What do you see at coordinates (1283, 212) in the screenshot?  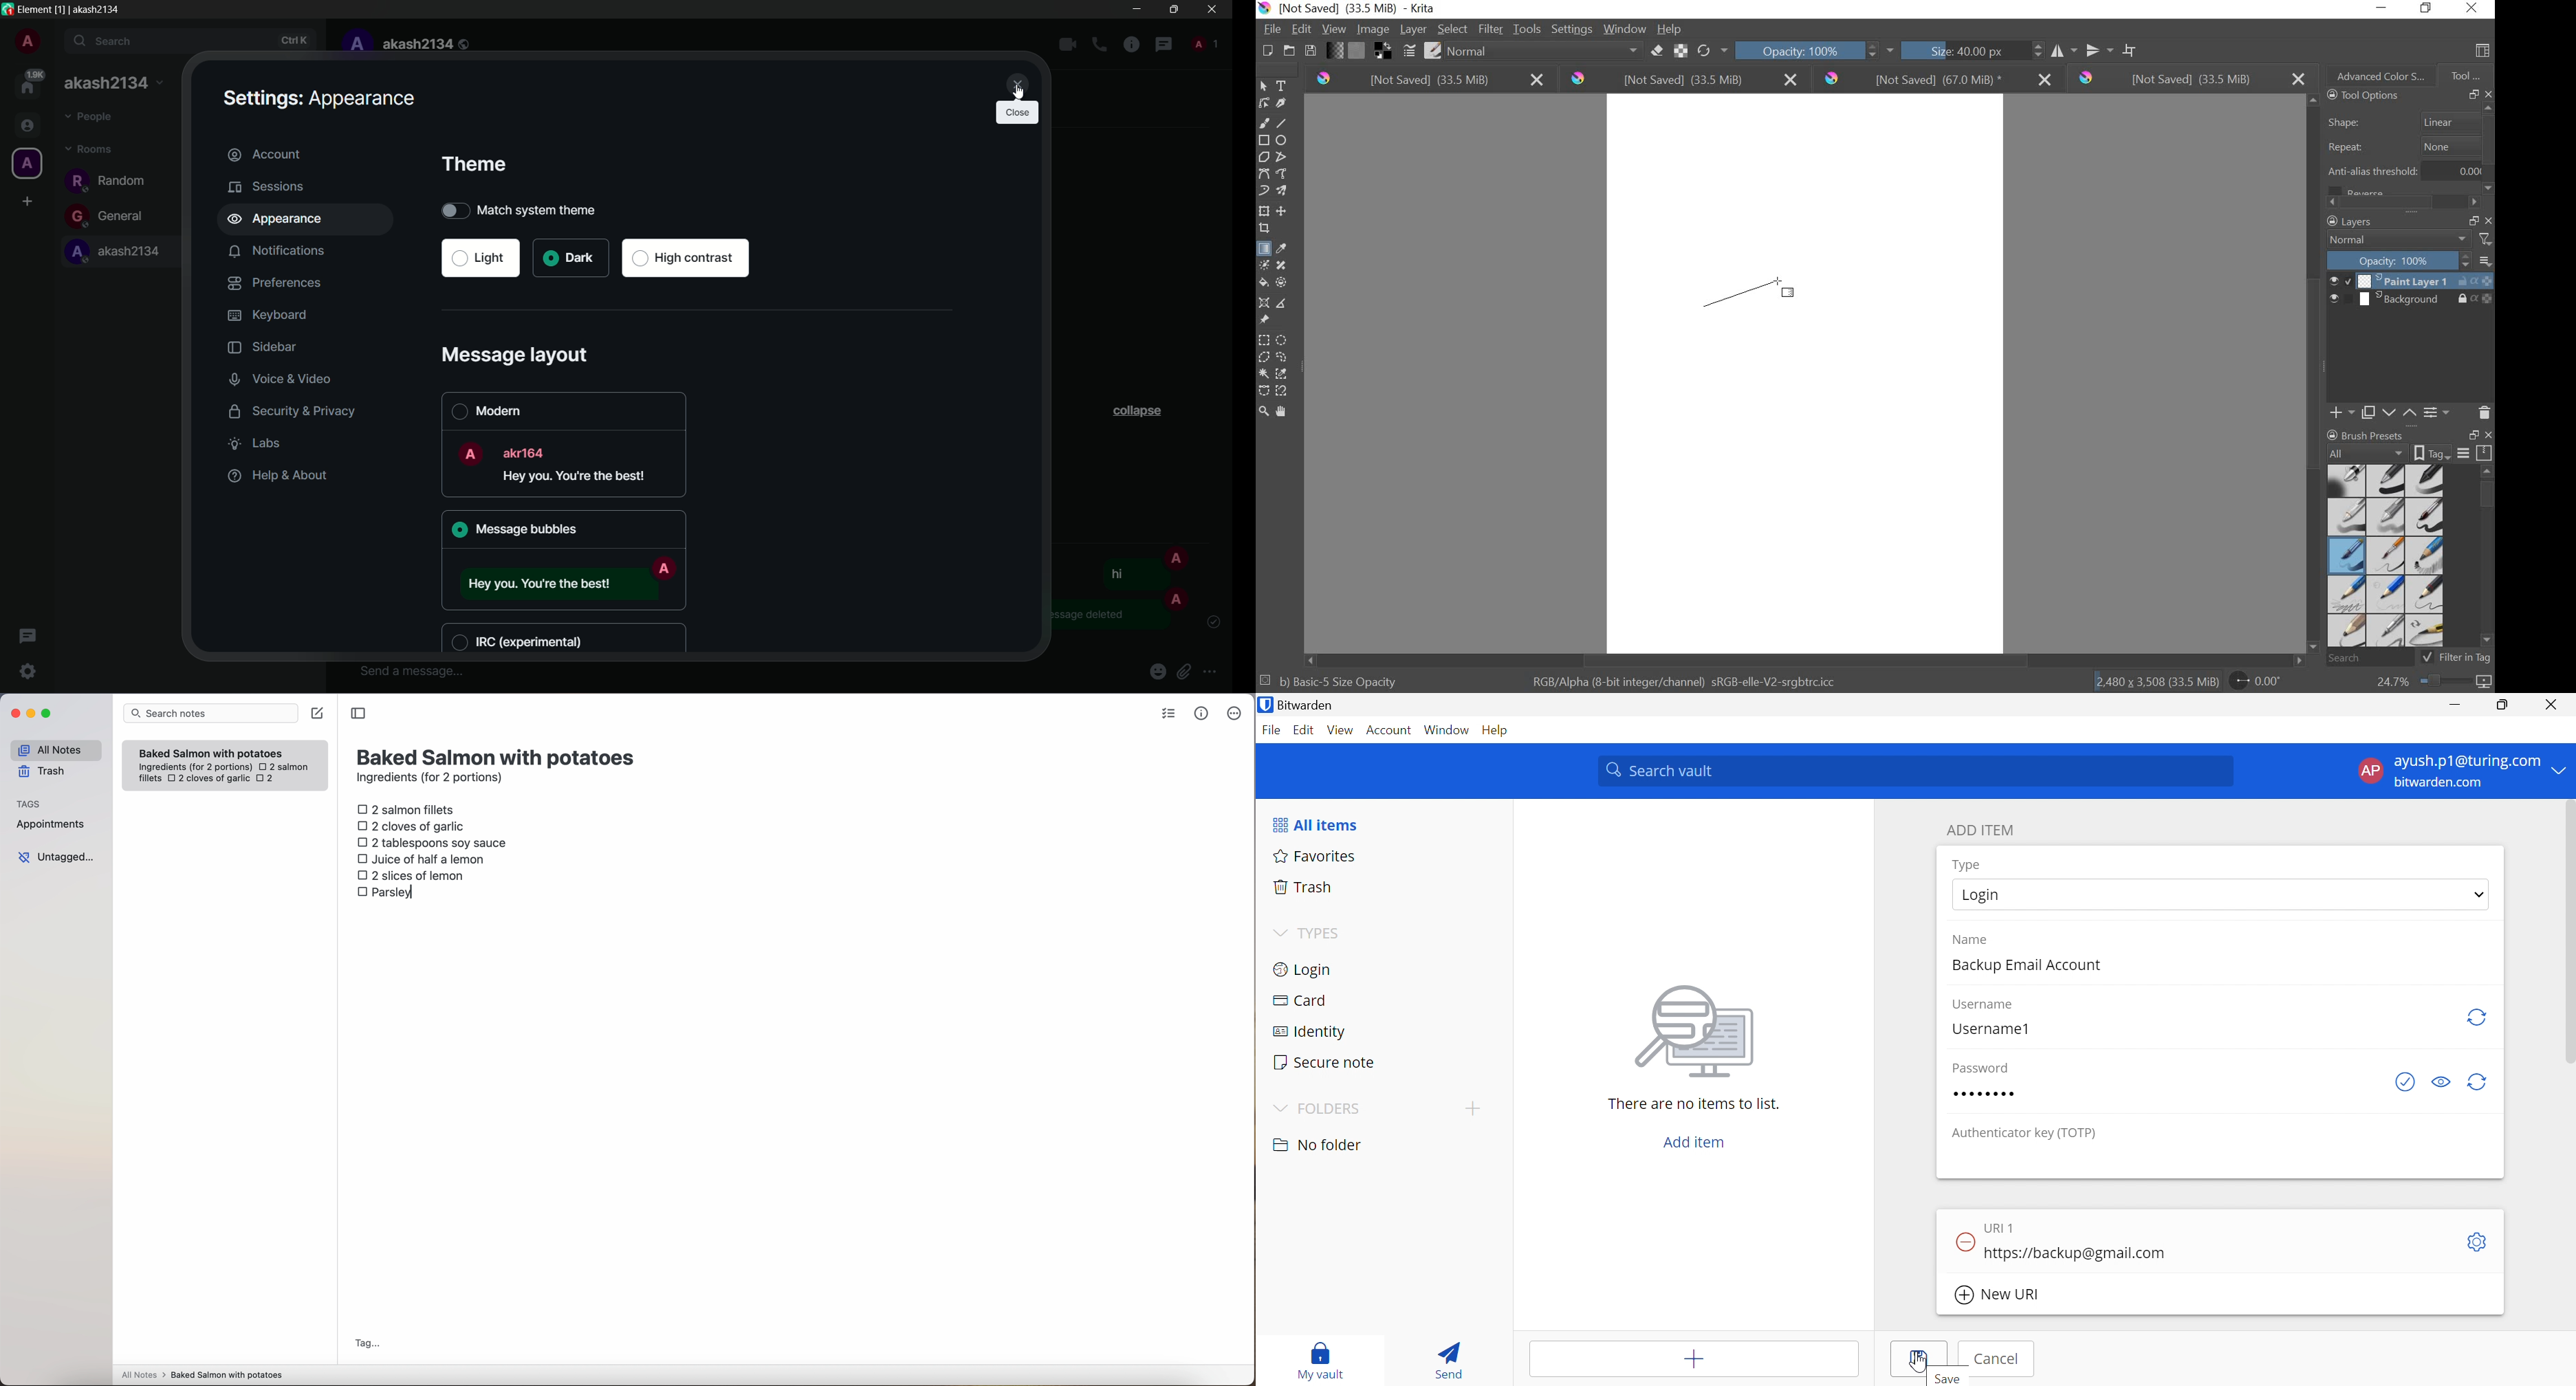 I see `move layer` at bounding box center [1283, 212].